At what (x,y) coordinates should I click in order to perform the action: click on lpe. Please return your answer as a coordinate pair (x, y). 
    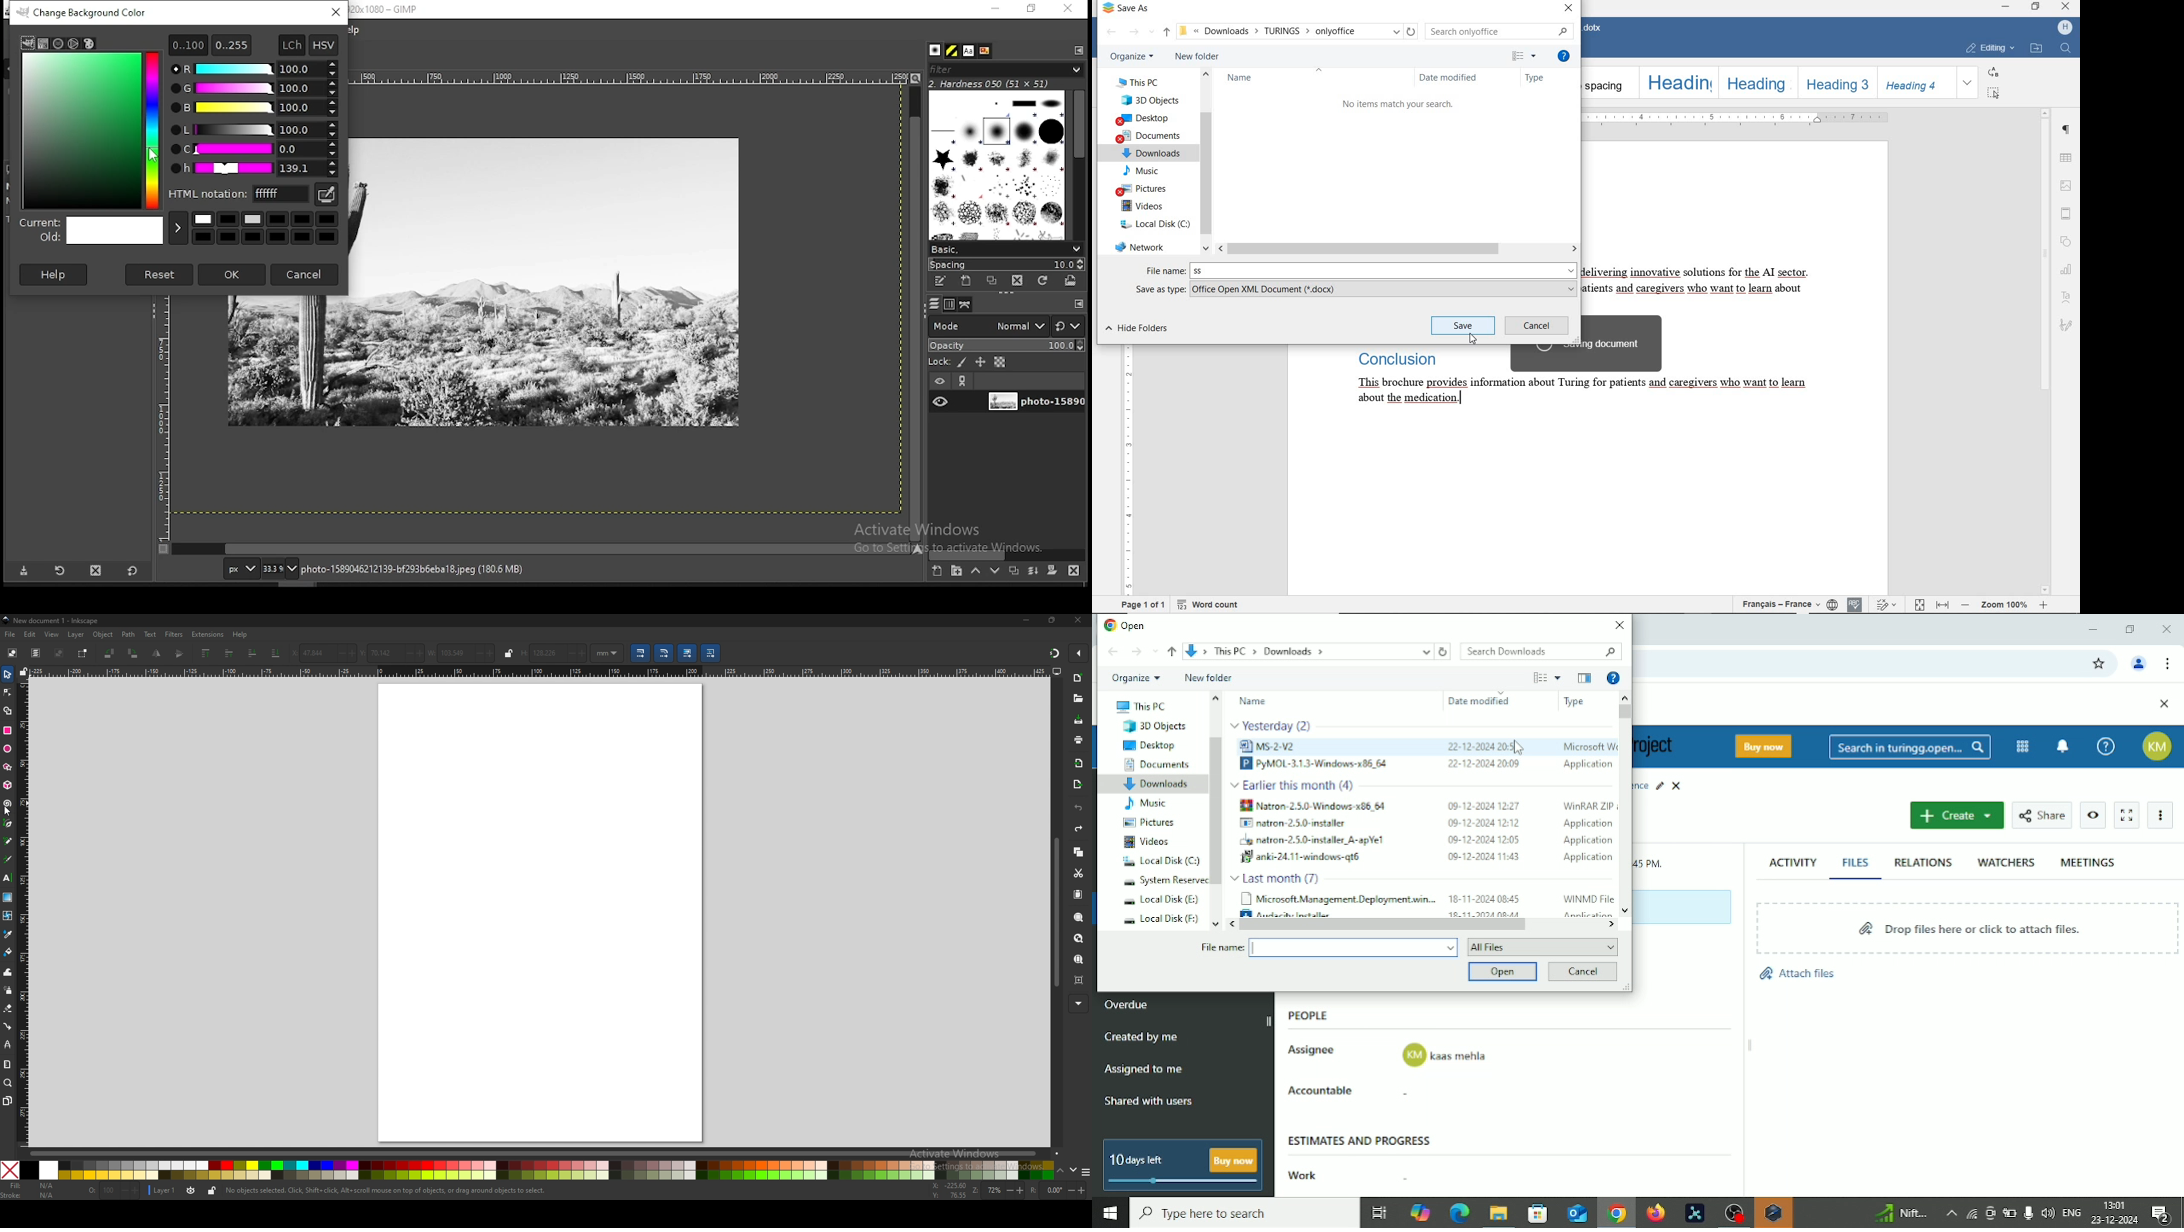
    Looking at the image, I should click on (7, 1046).